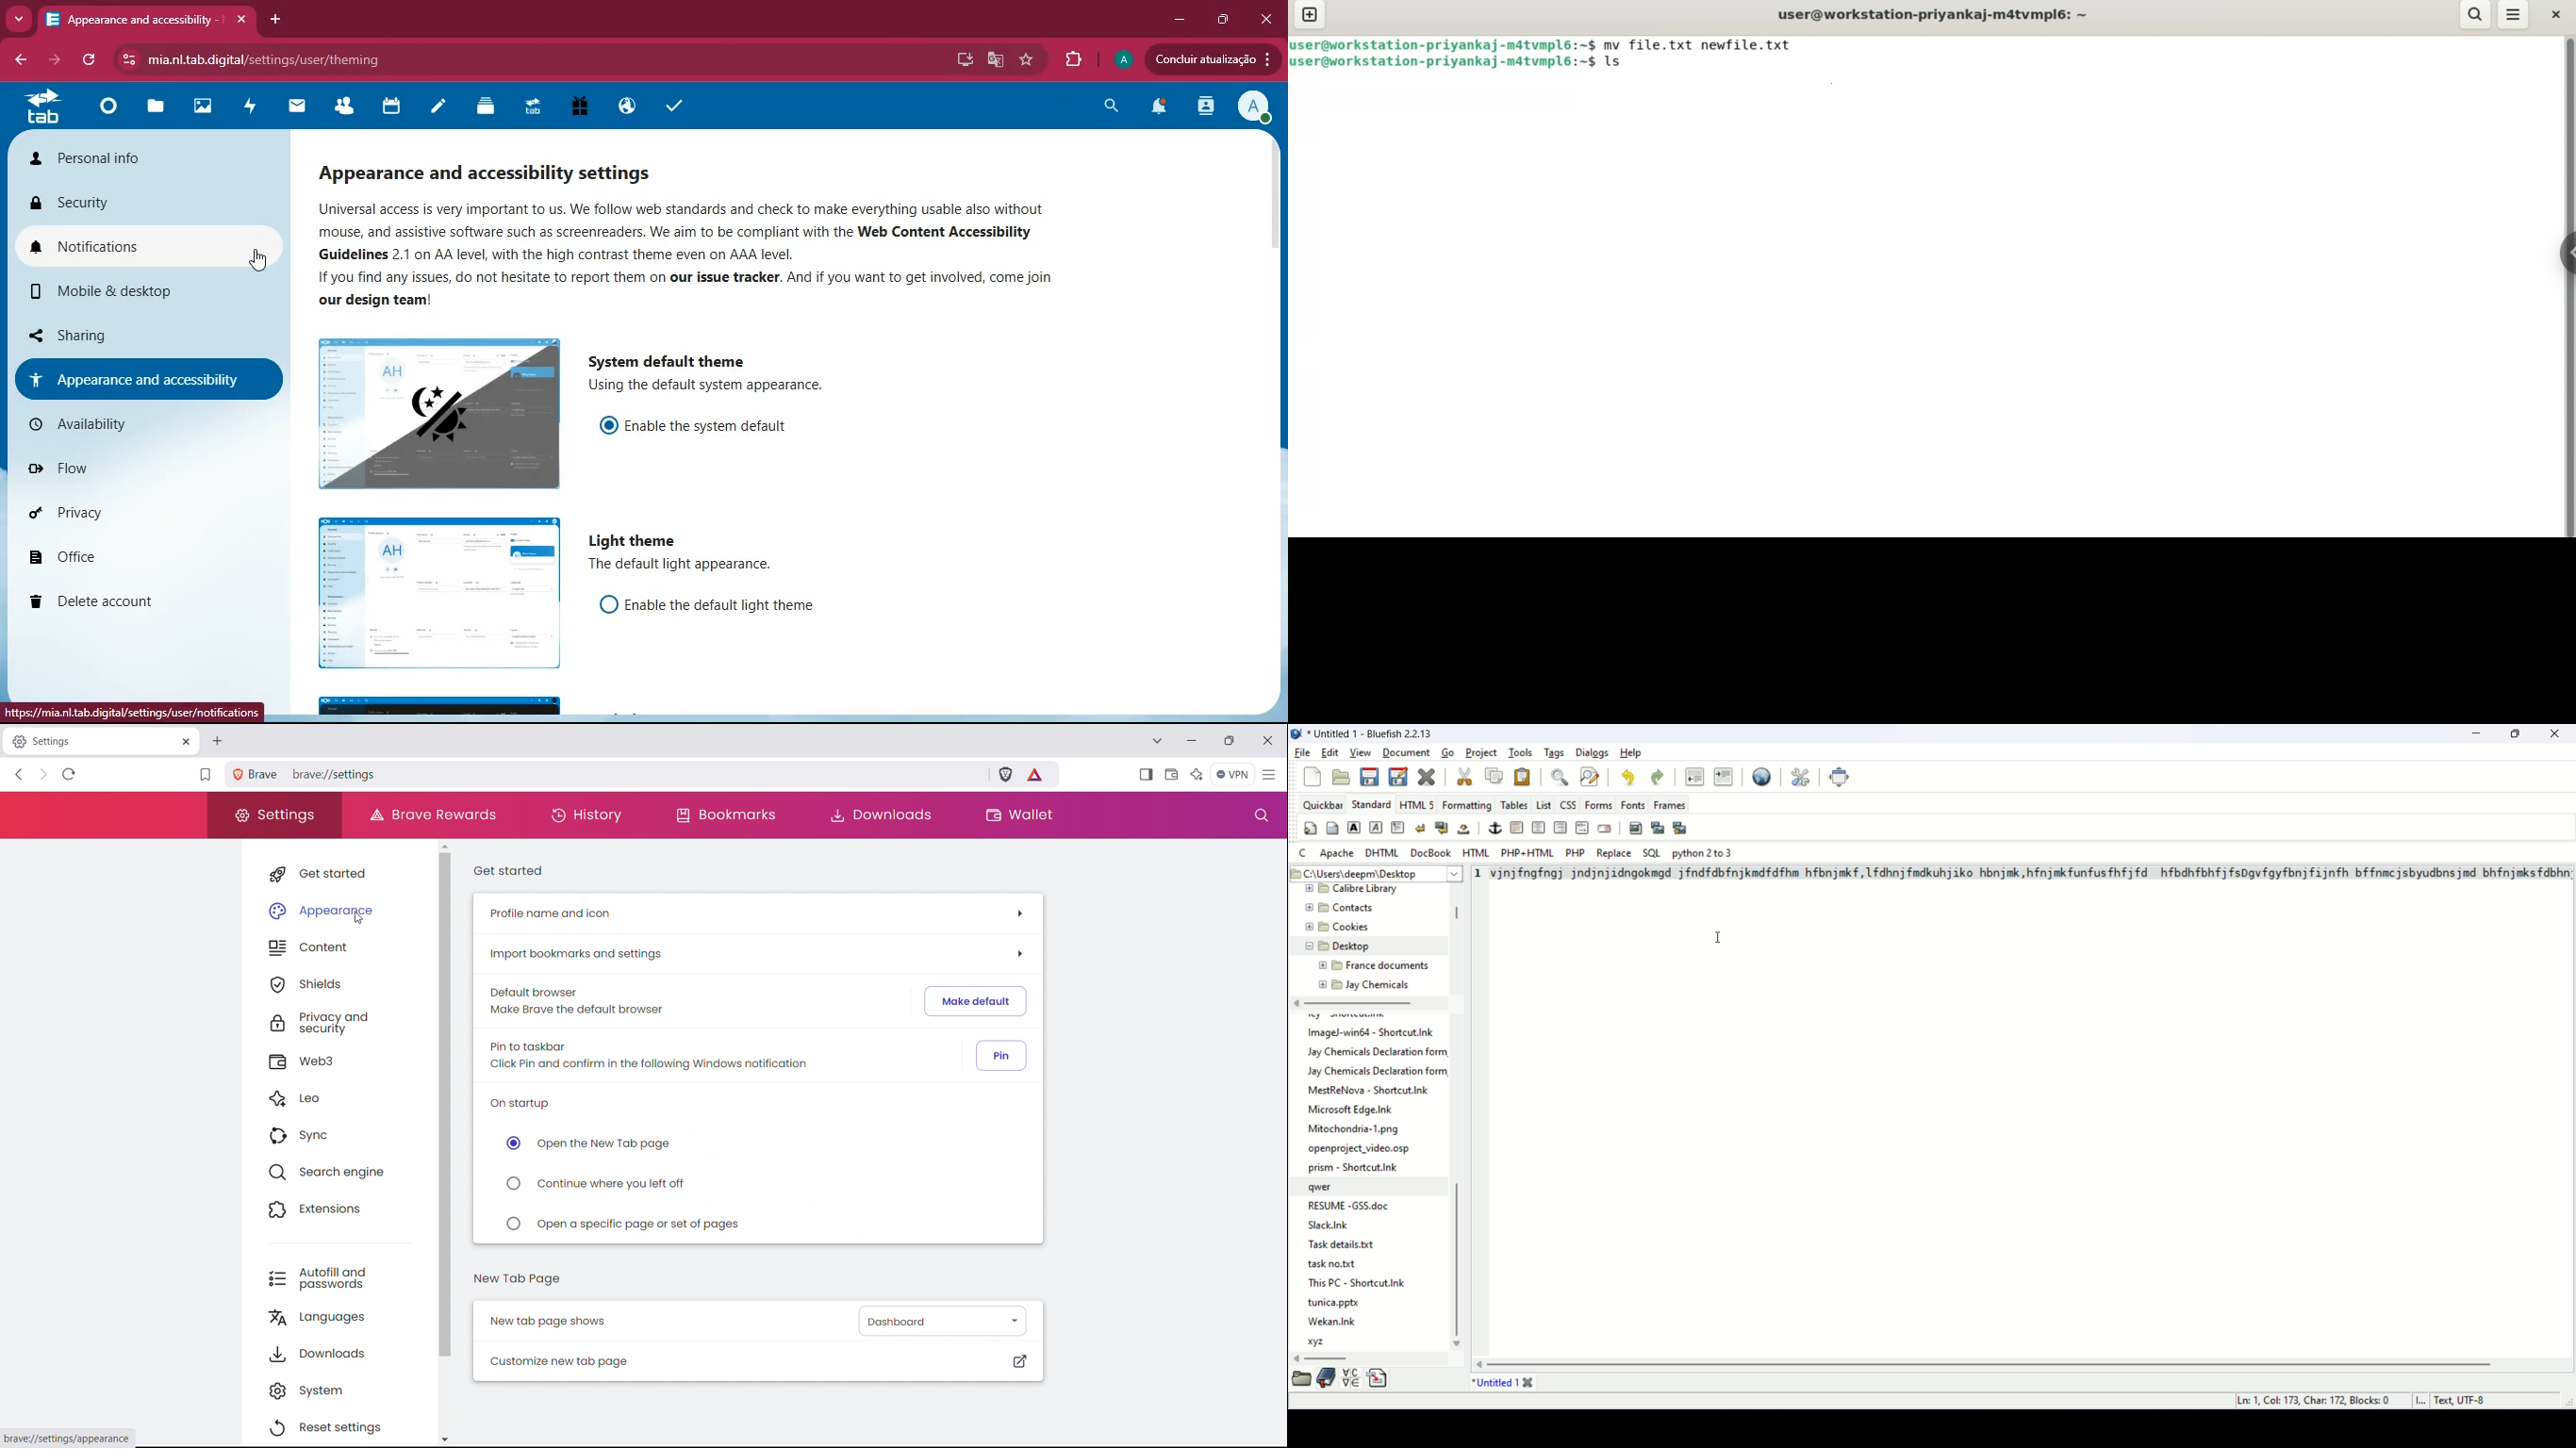  What do you see at coordinates (962, 61) in the screenshot?
I see `desktop` at bounding box center [962, 61].